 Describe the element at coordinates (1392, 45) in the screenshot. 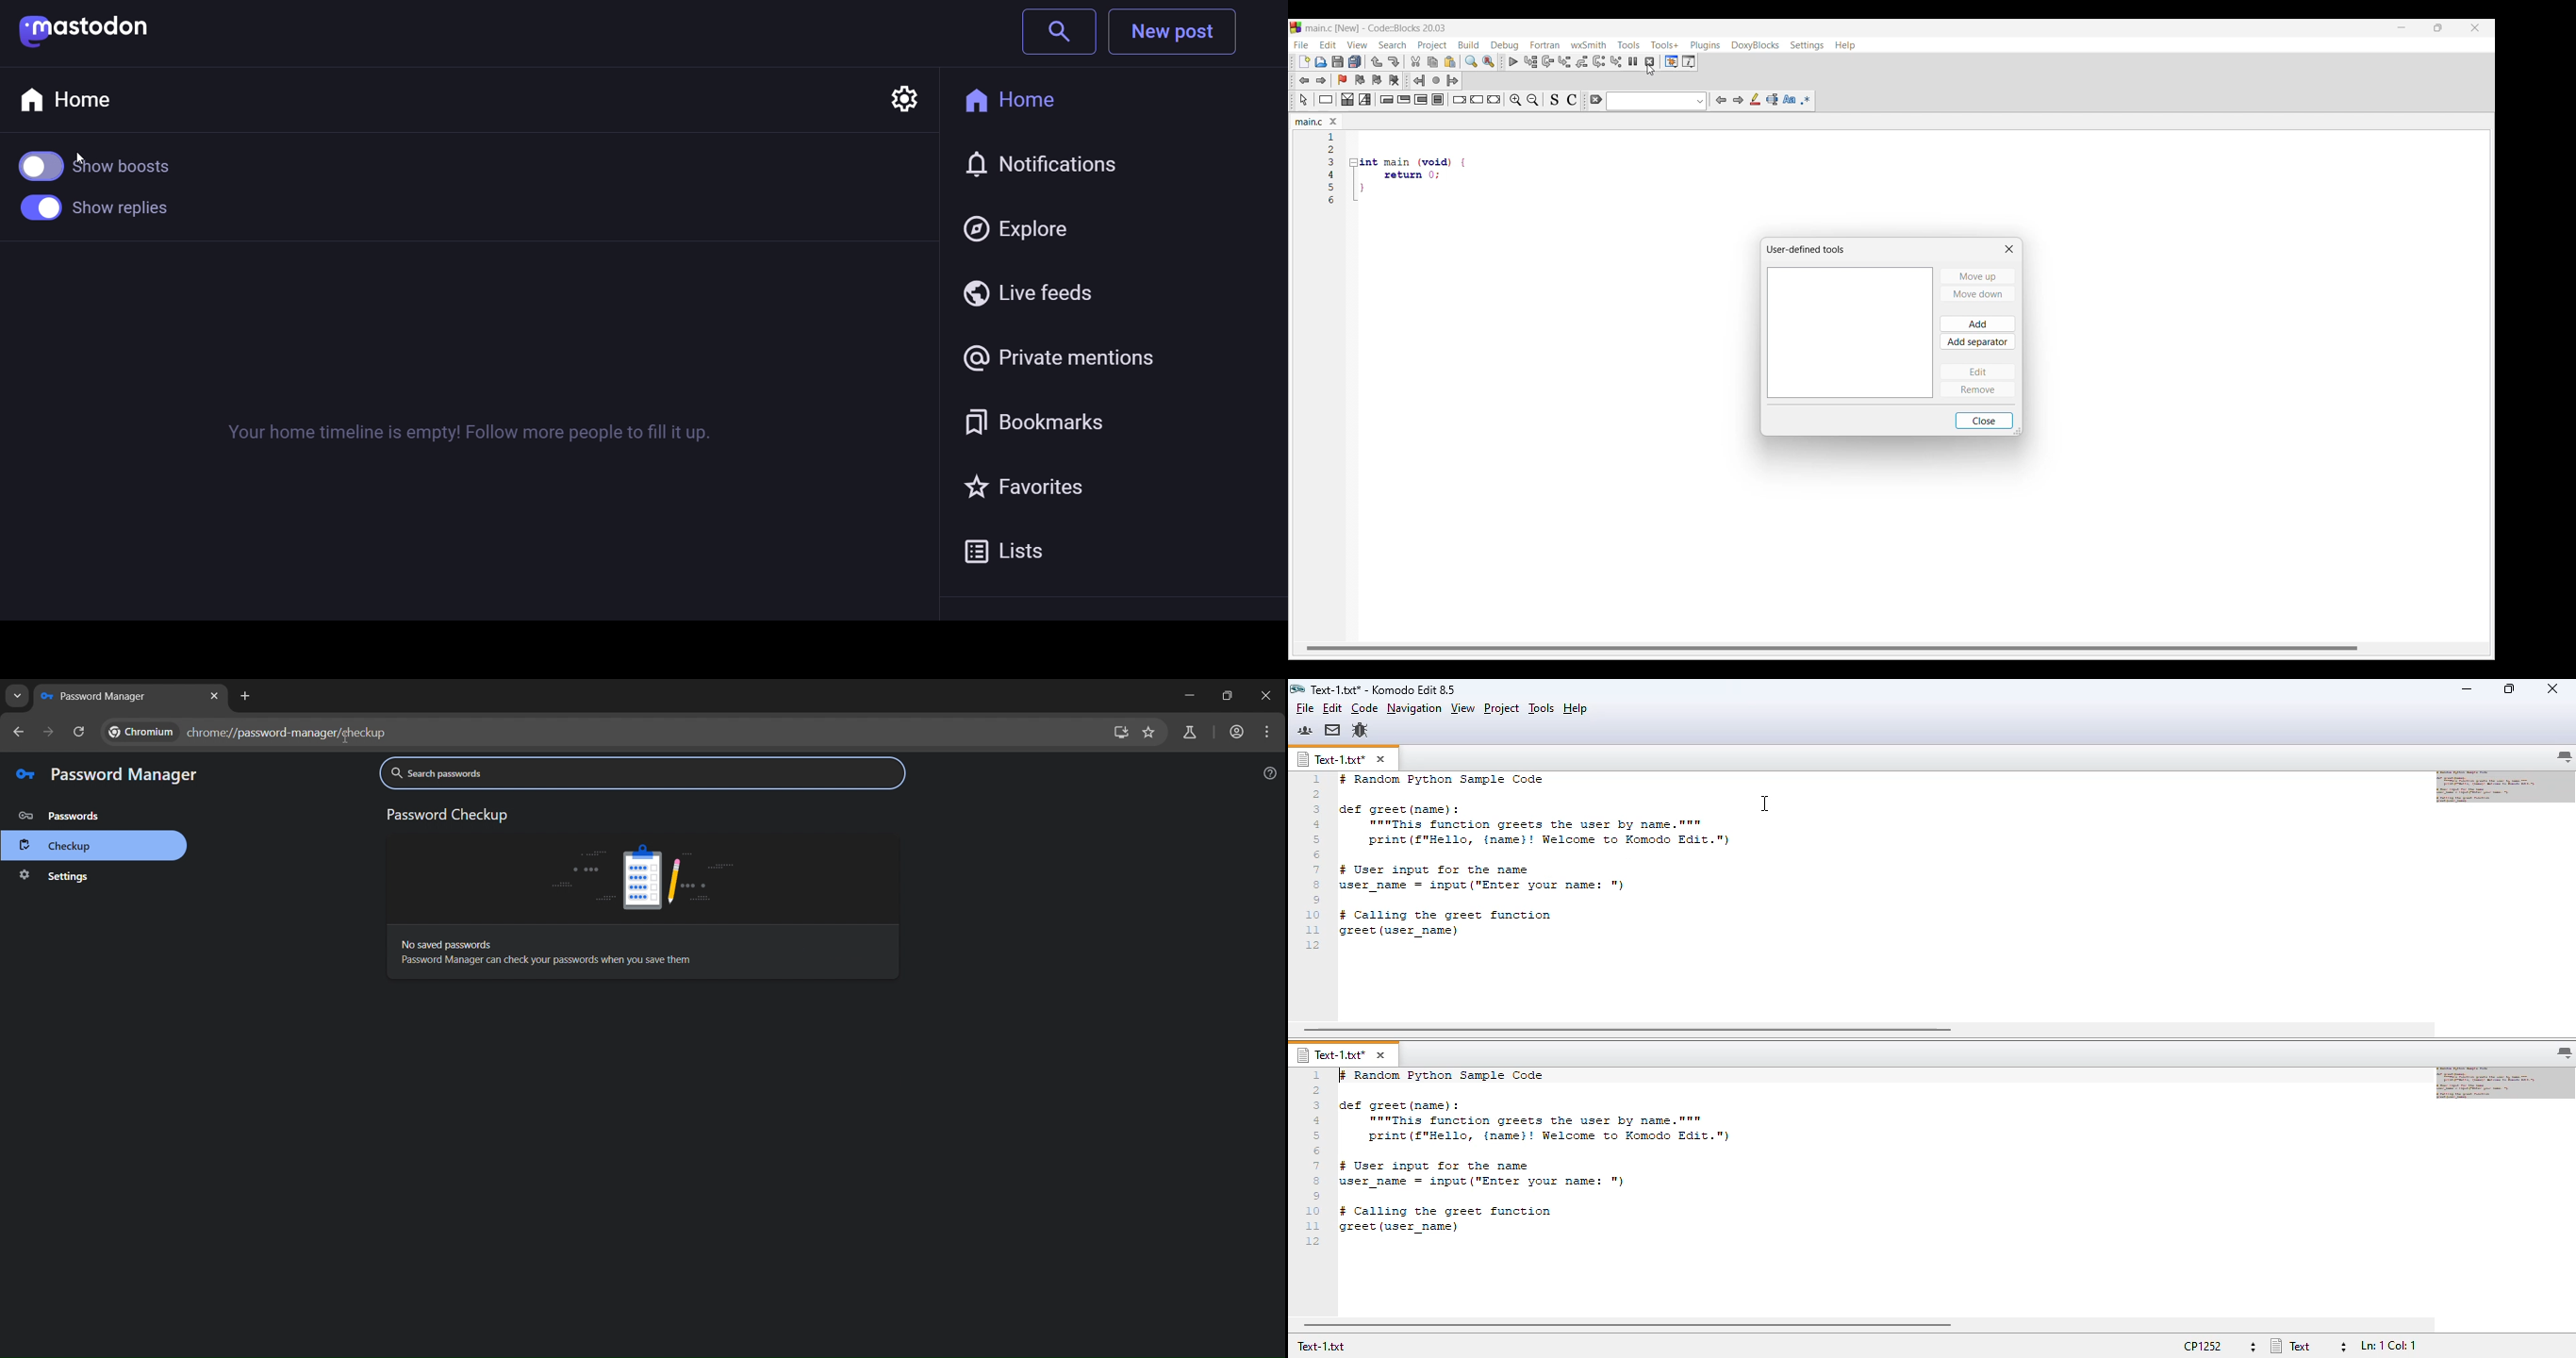

I see `Search menu` at that location.